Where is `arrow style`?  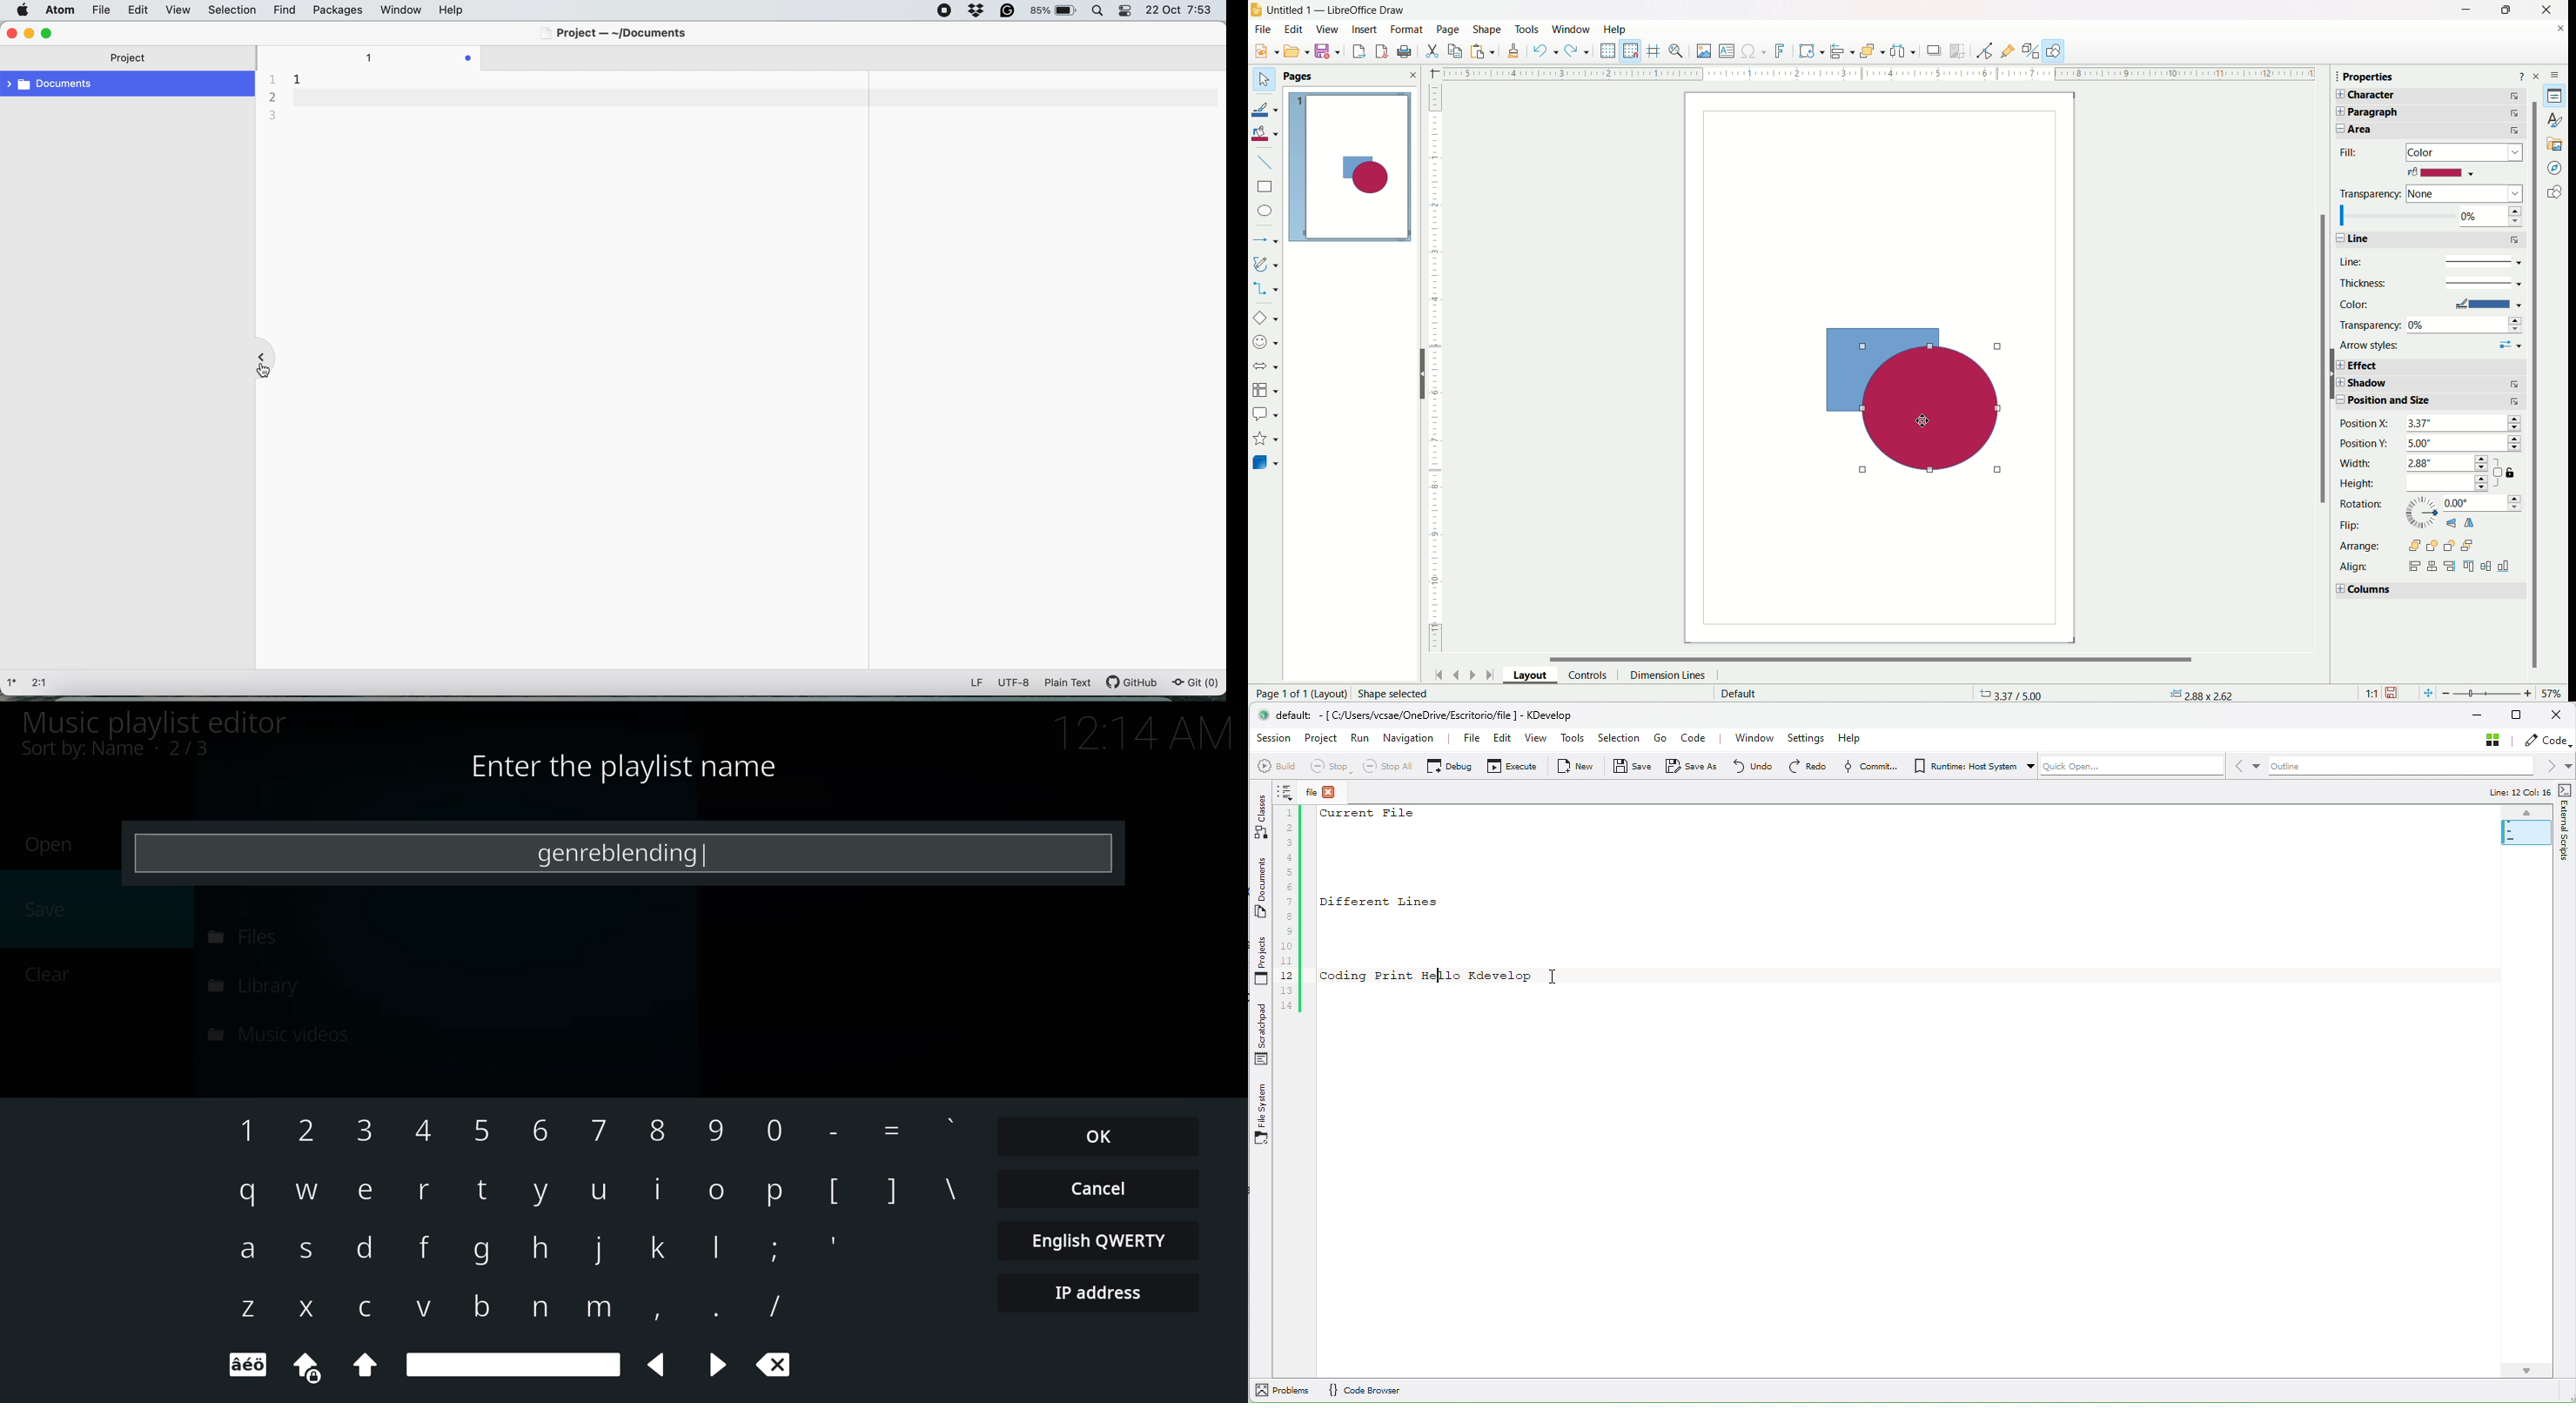 arrow style is located at coordinates (2431, 346).